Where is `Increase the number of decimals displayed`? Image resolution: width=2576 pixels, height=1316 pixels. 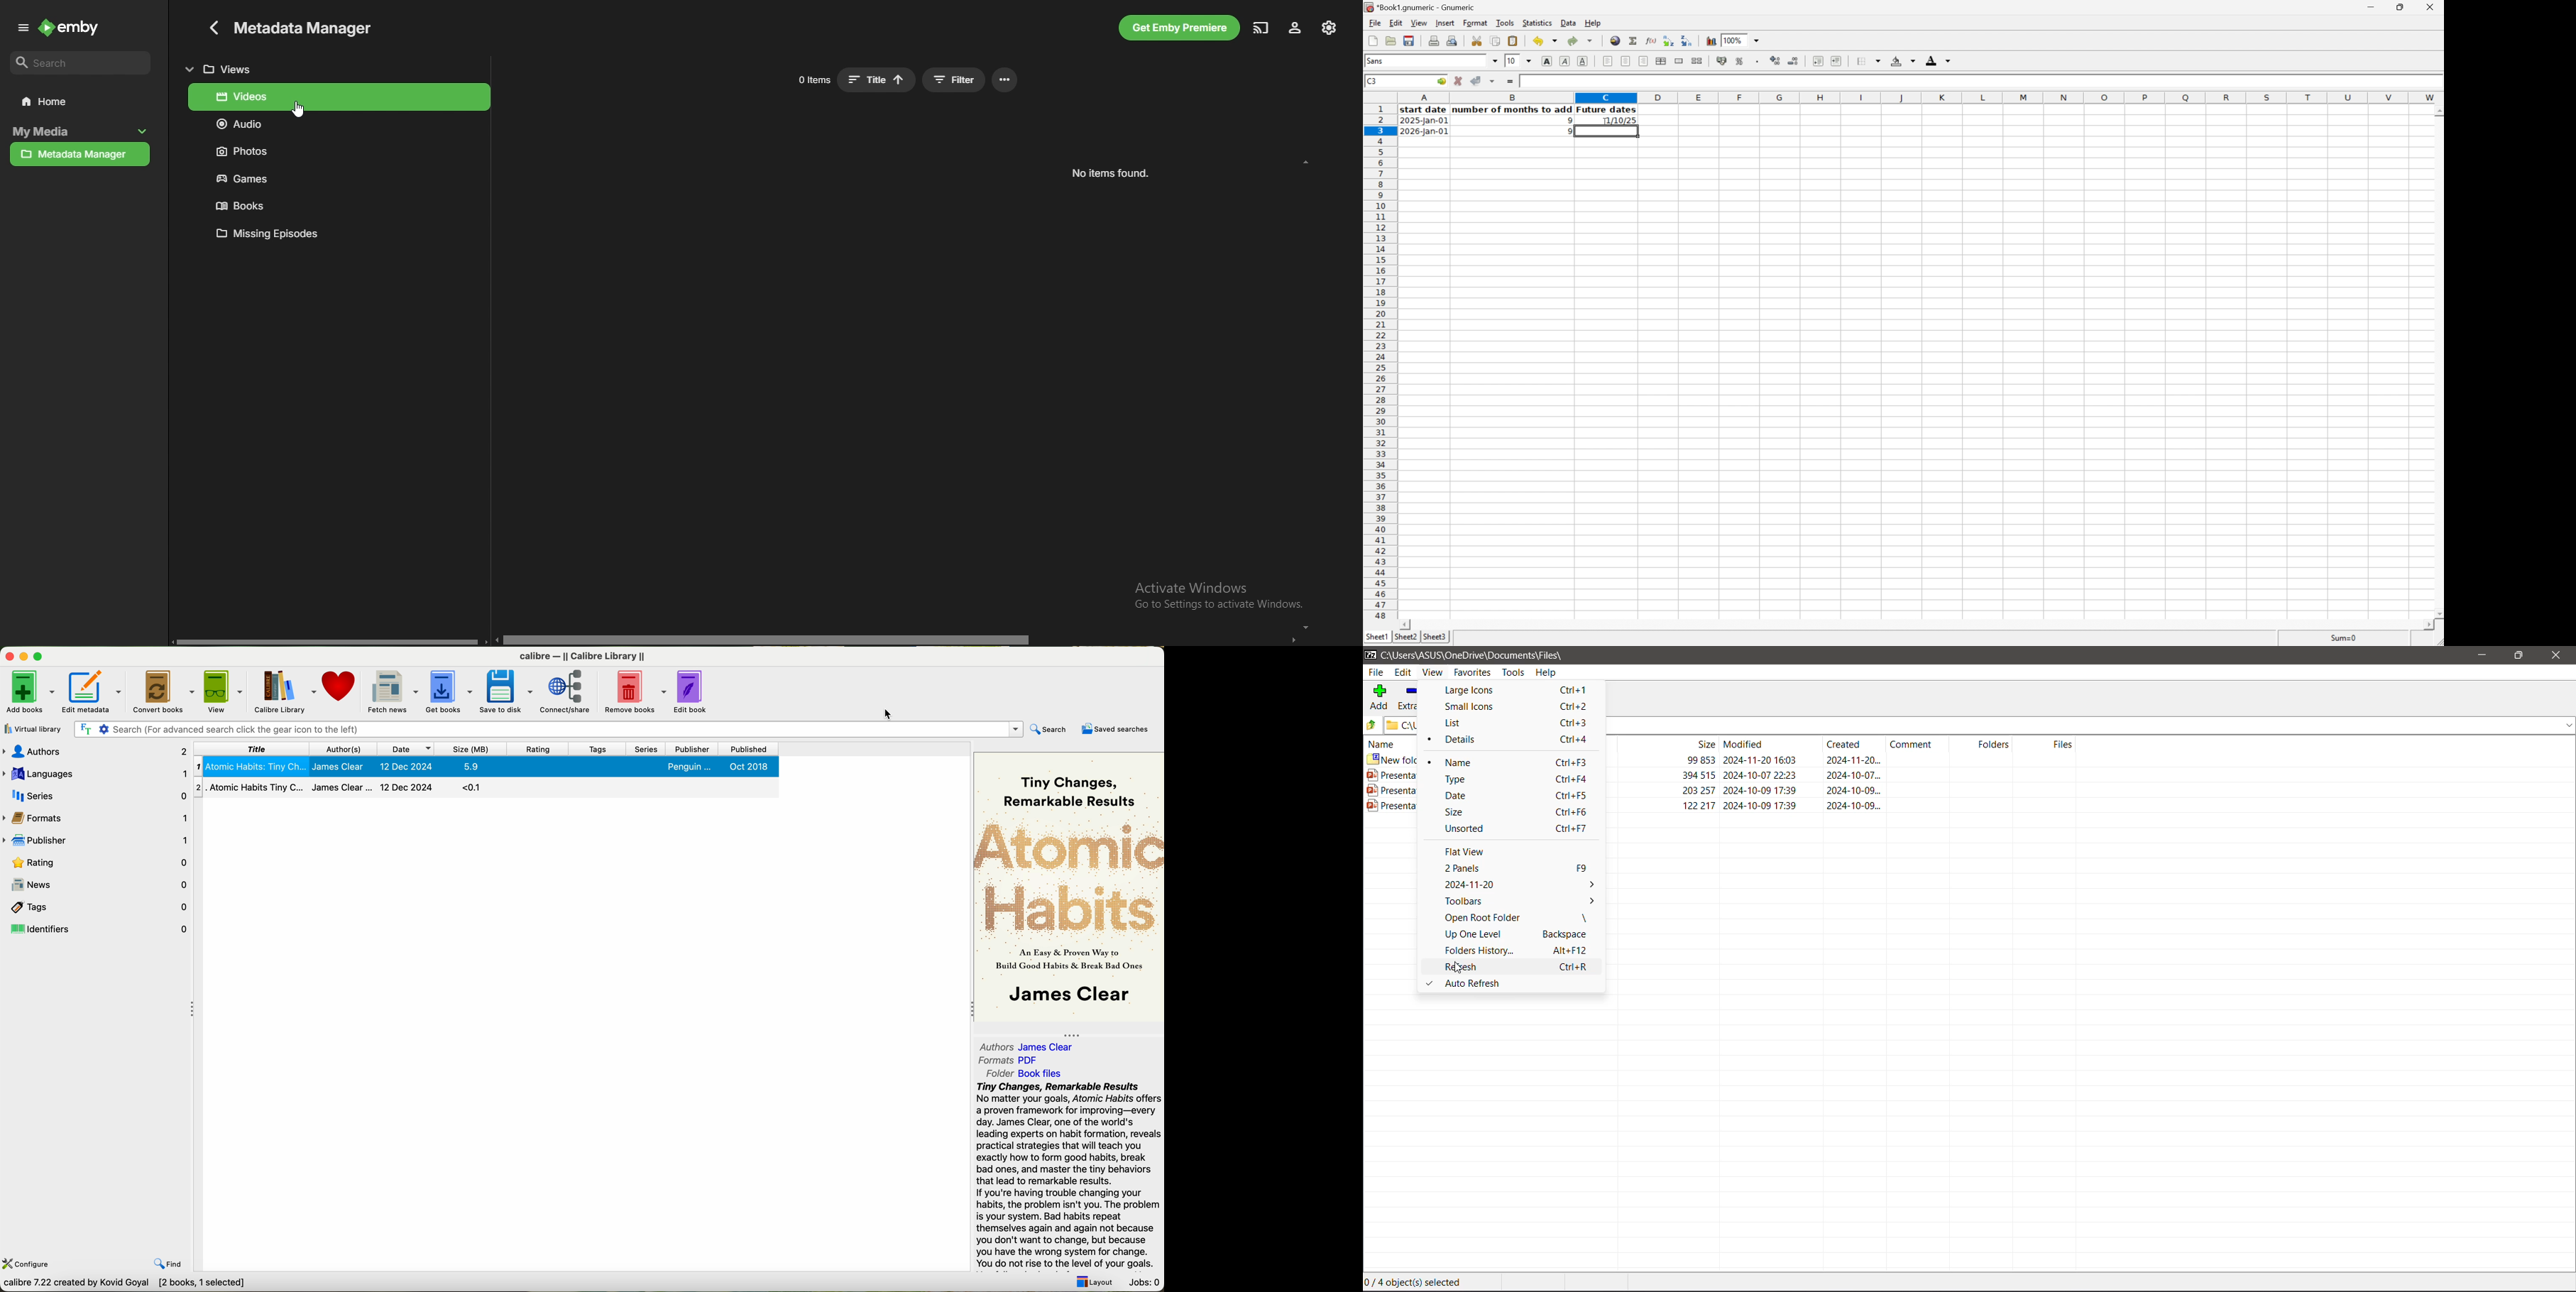 Increase the number of decimals displayed is located at coordinates (1776, 62).